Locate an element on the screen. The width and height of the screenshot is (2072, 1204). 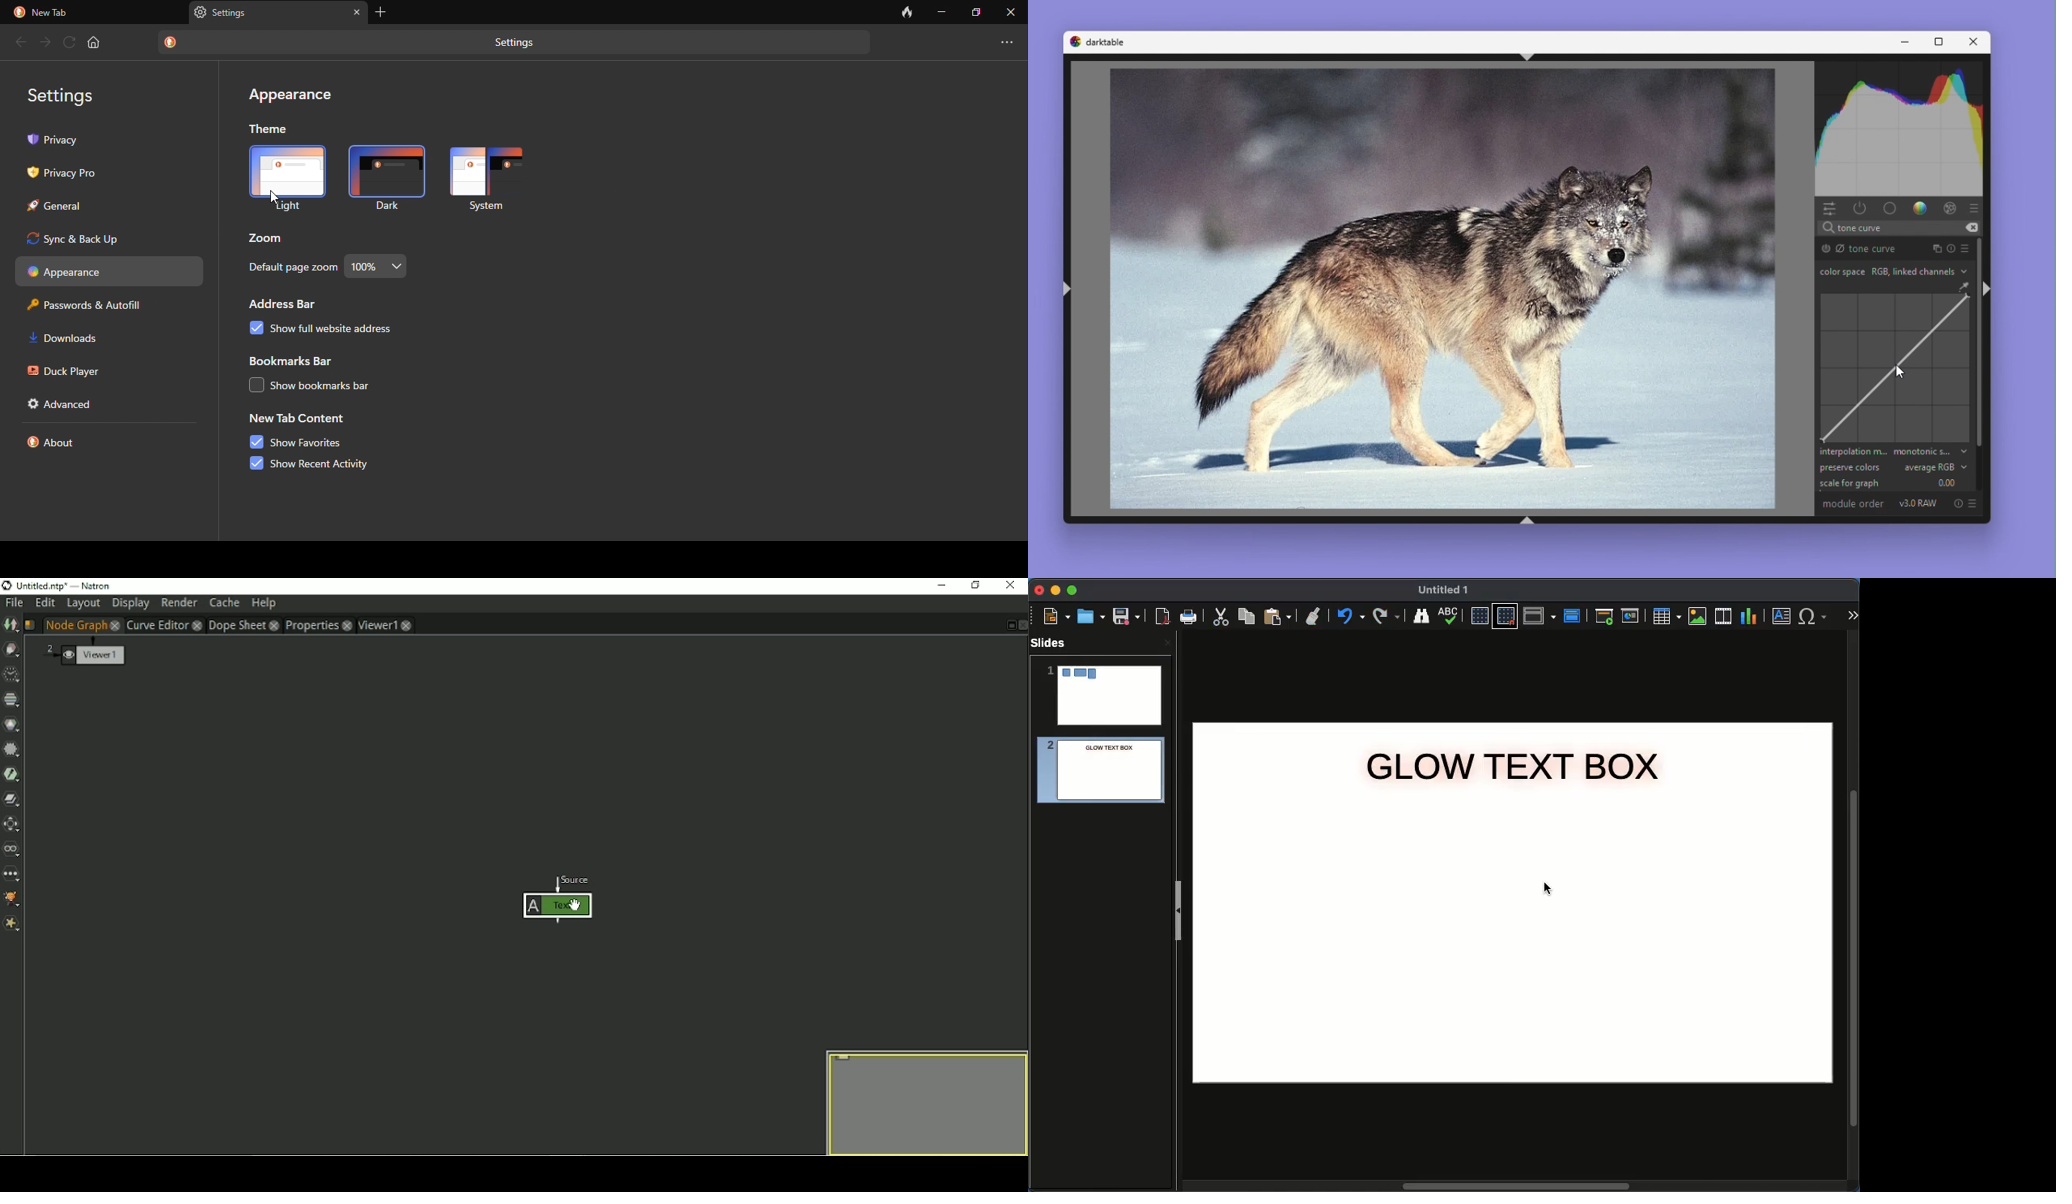
New is located at coordinates (1056, 615).